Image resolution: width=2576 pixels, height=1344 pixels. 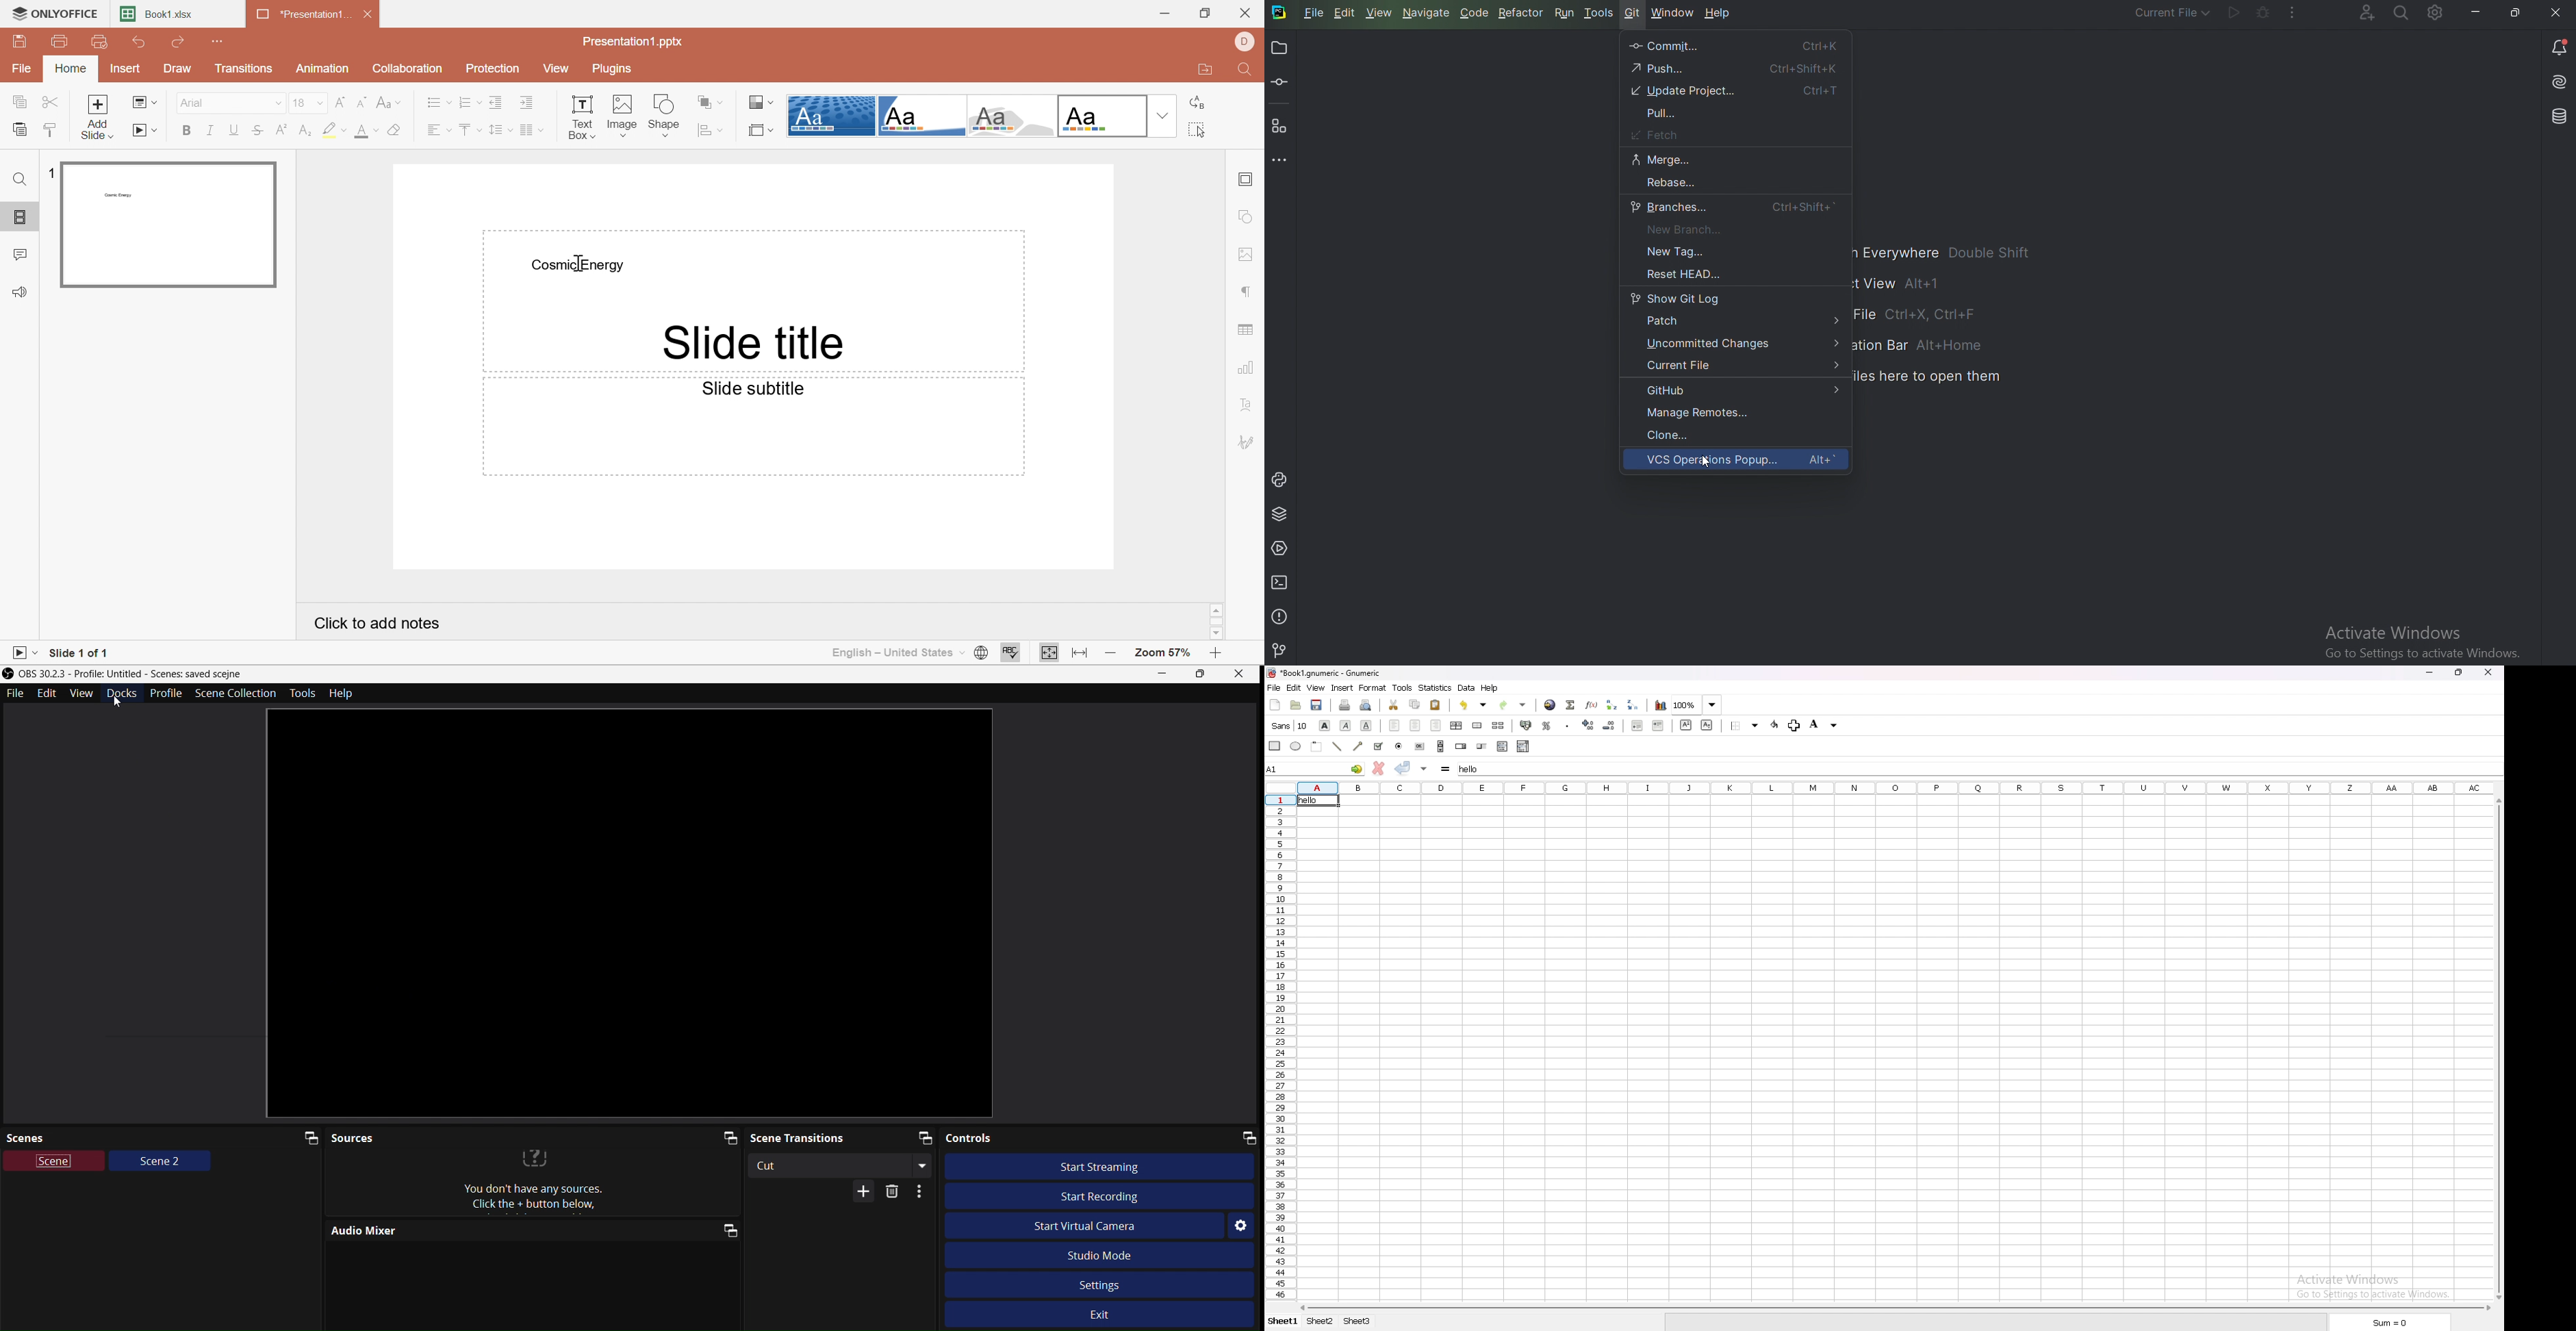 What do you see at coordinates (1049, 1138) in the screenshot?
I see `Controls` at bounding box center [1049, 1138].